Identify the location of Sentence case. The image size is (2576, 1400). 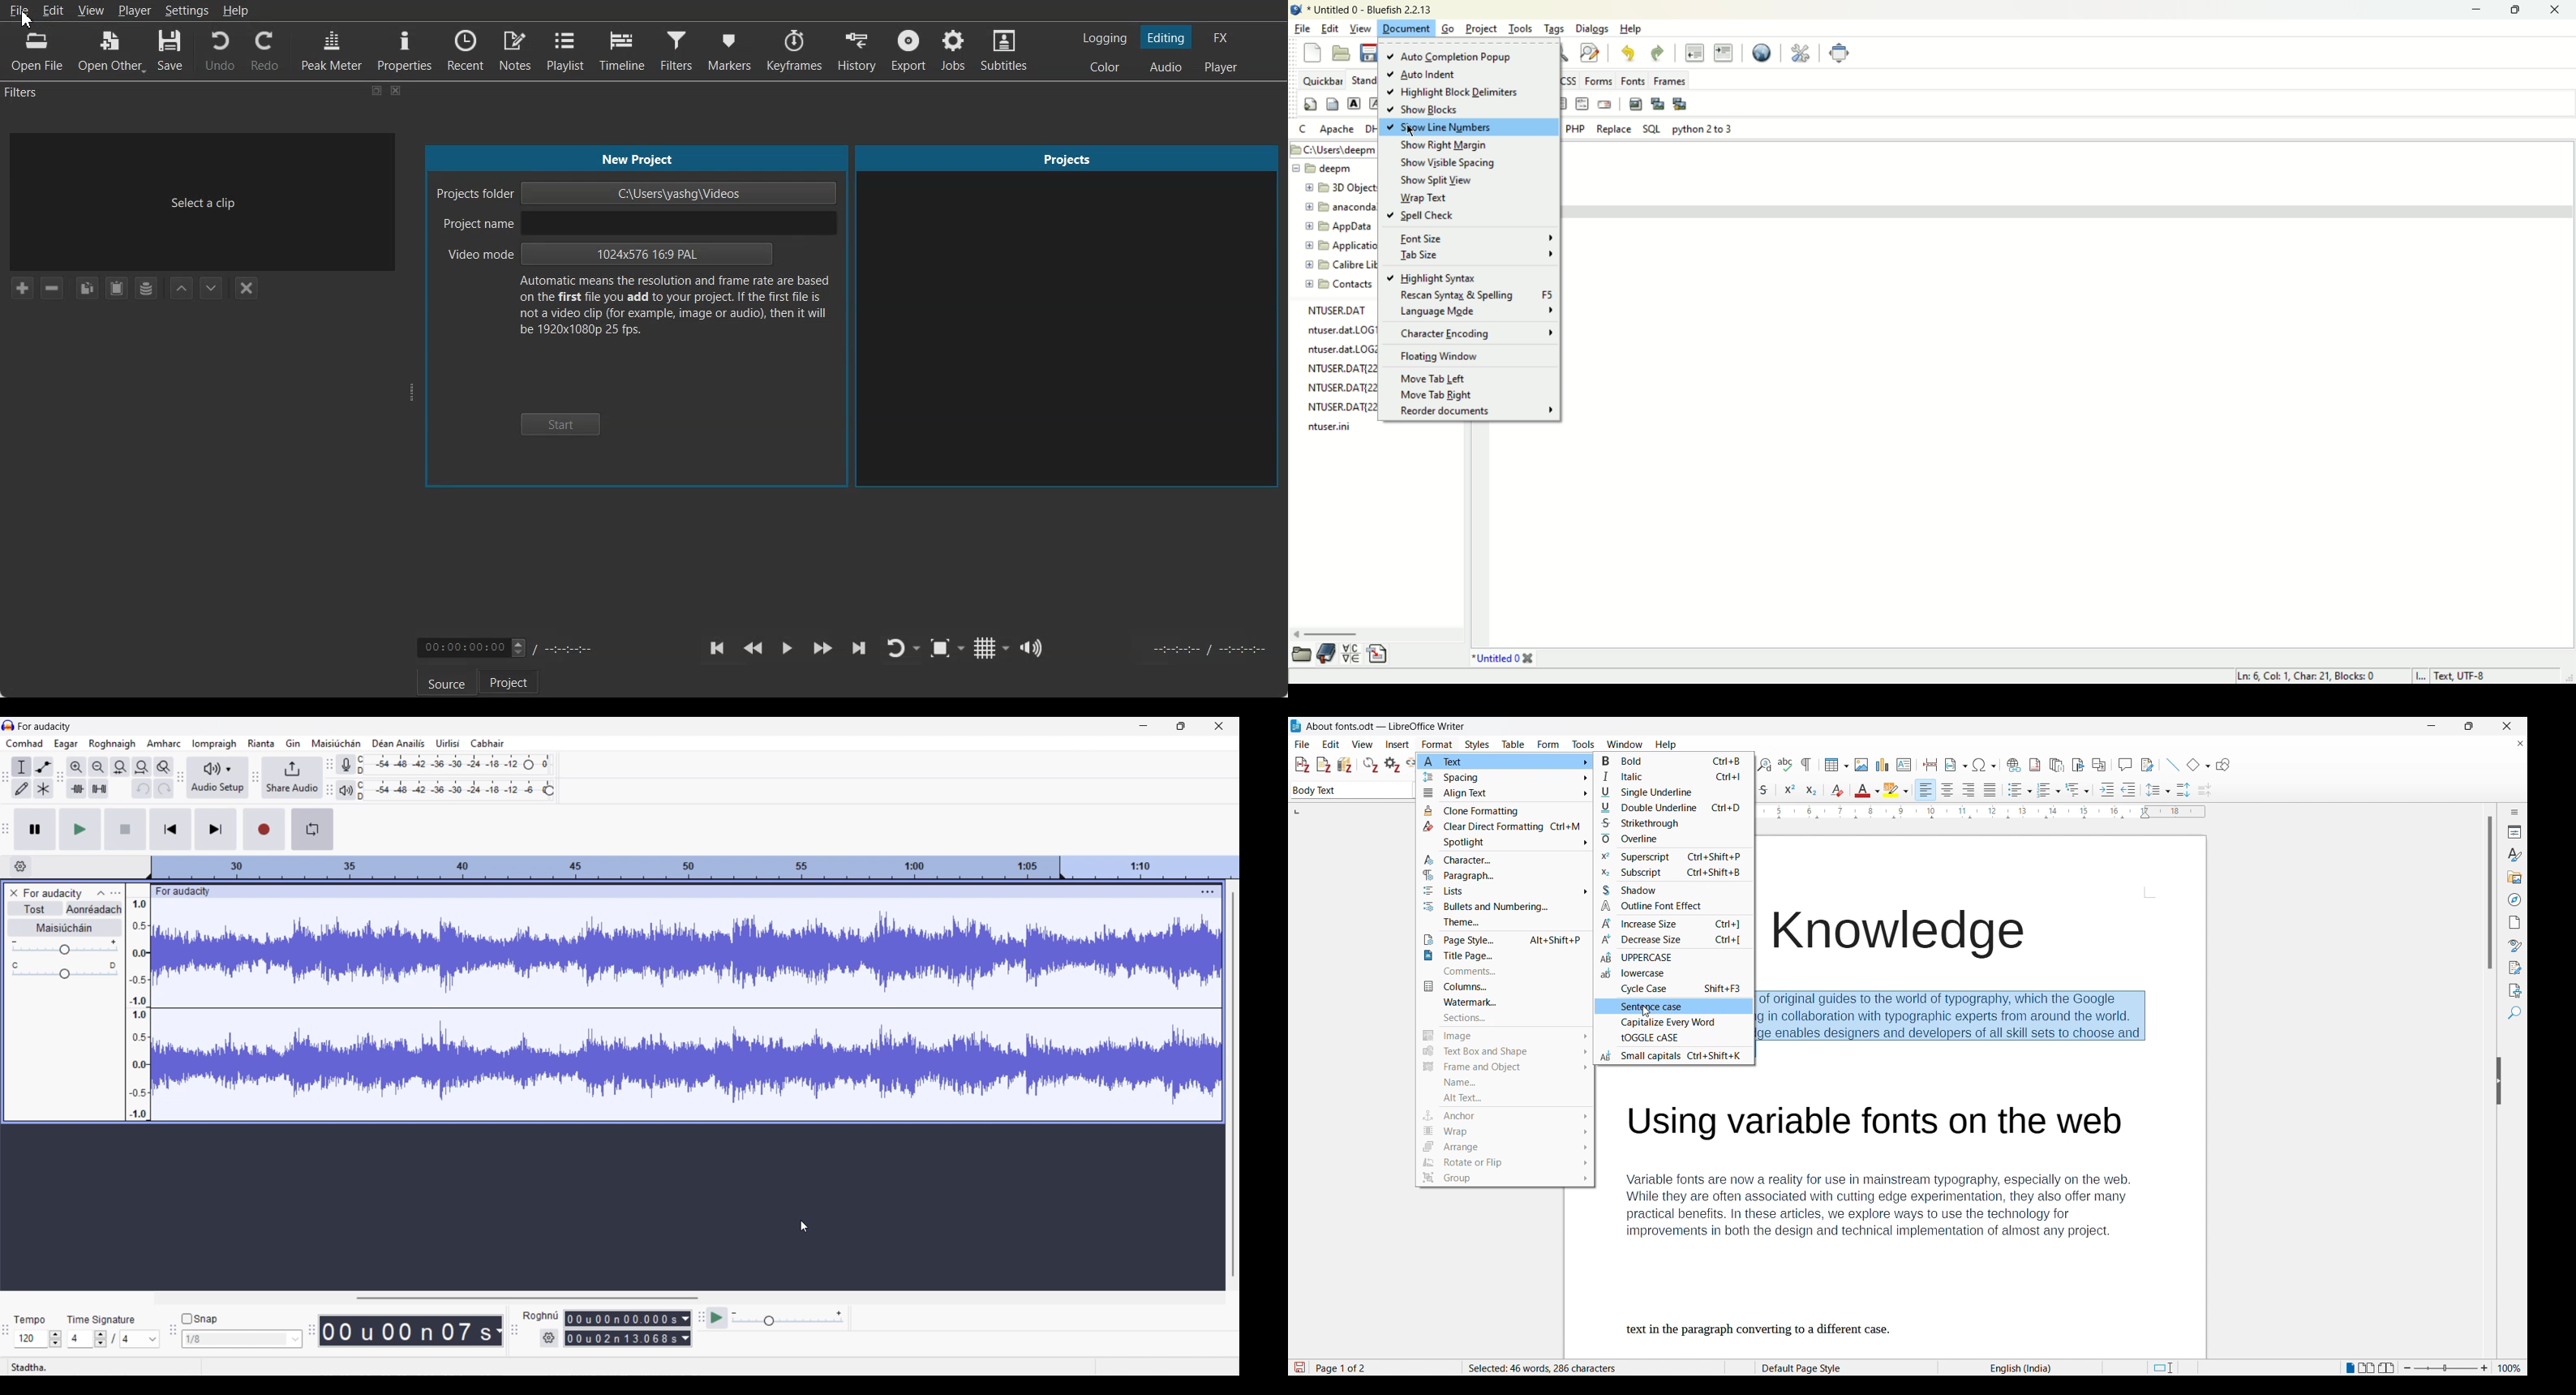
(1646, 1008).